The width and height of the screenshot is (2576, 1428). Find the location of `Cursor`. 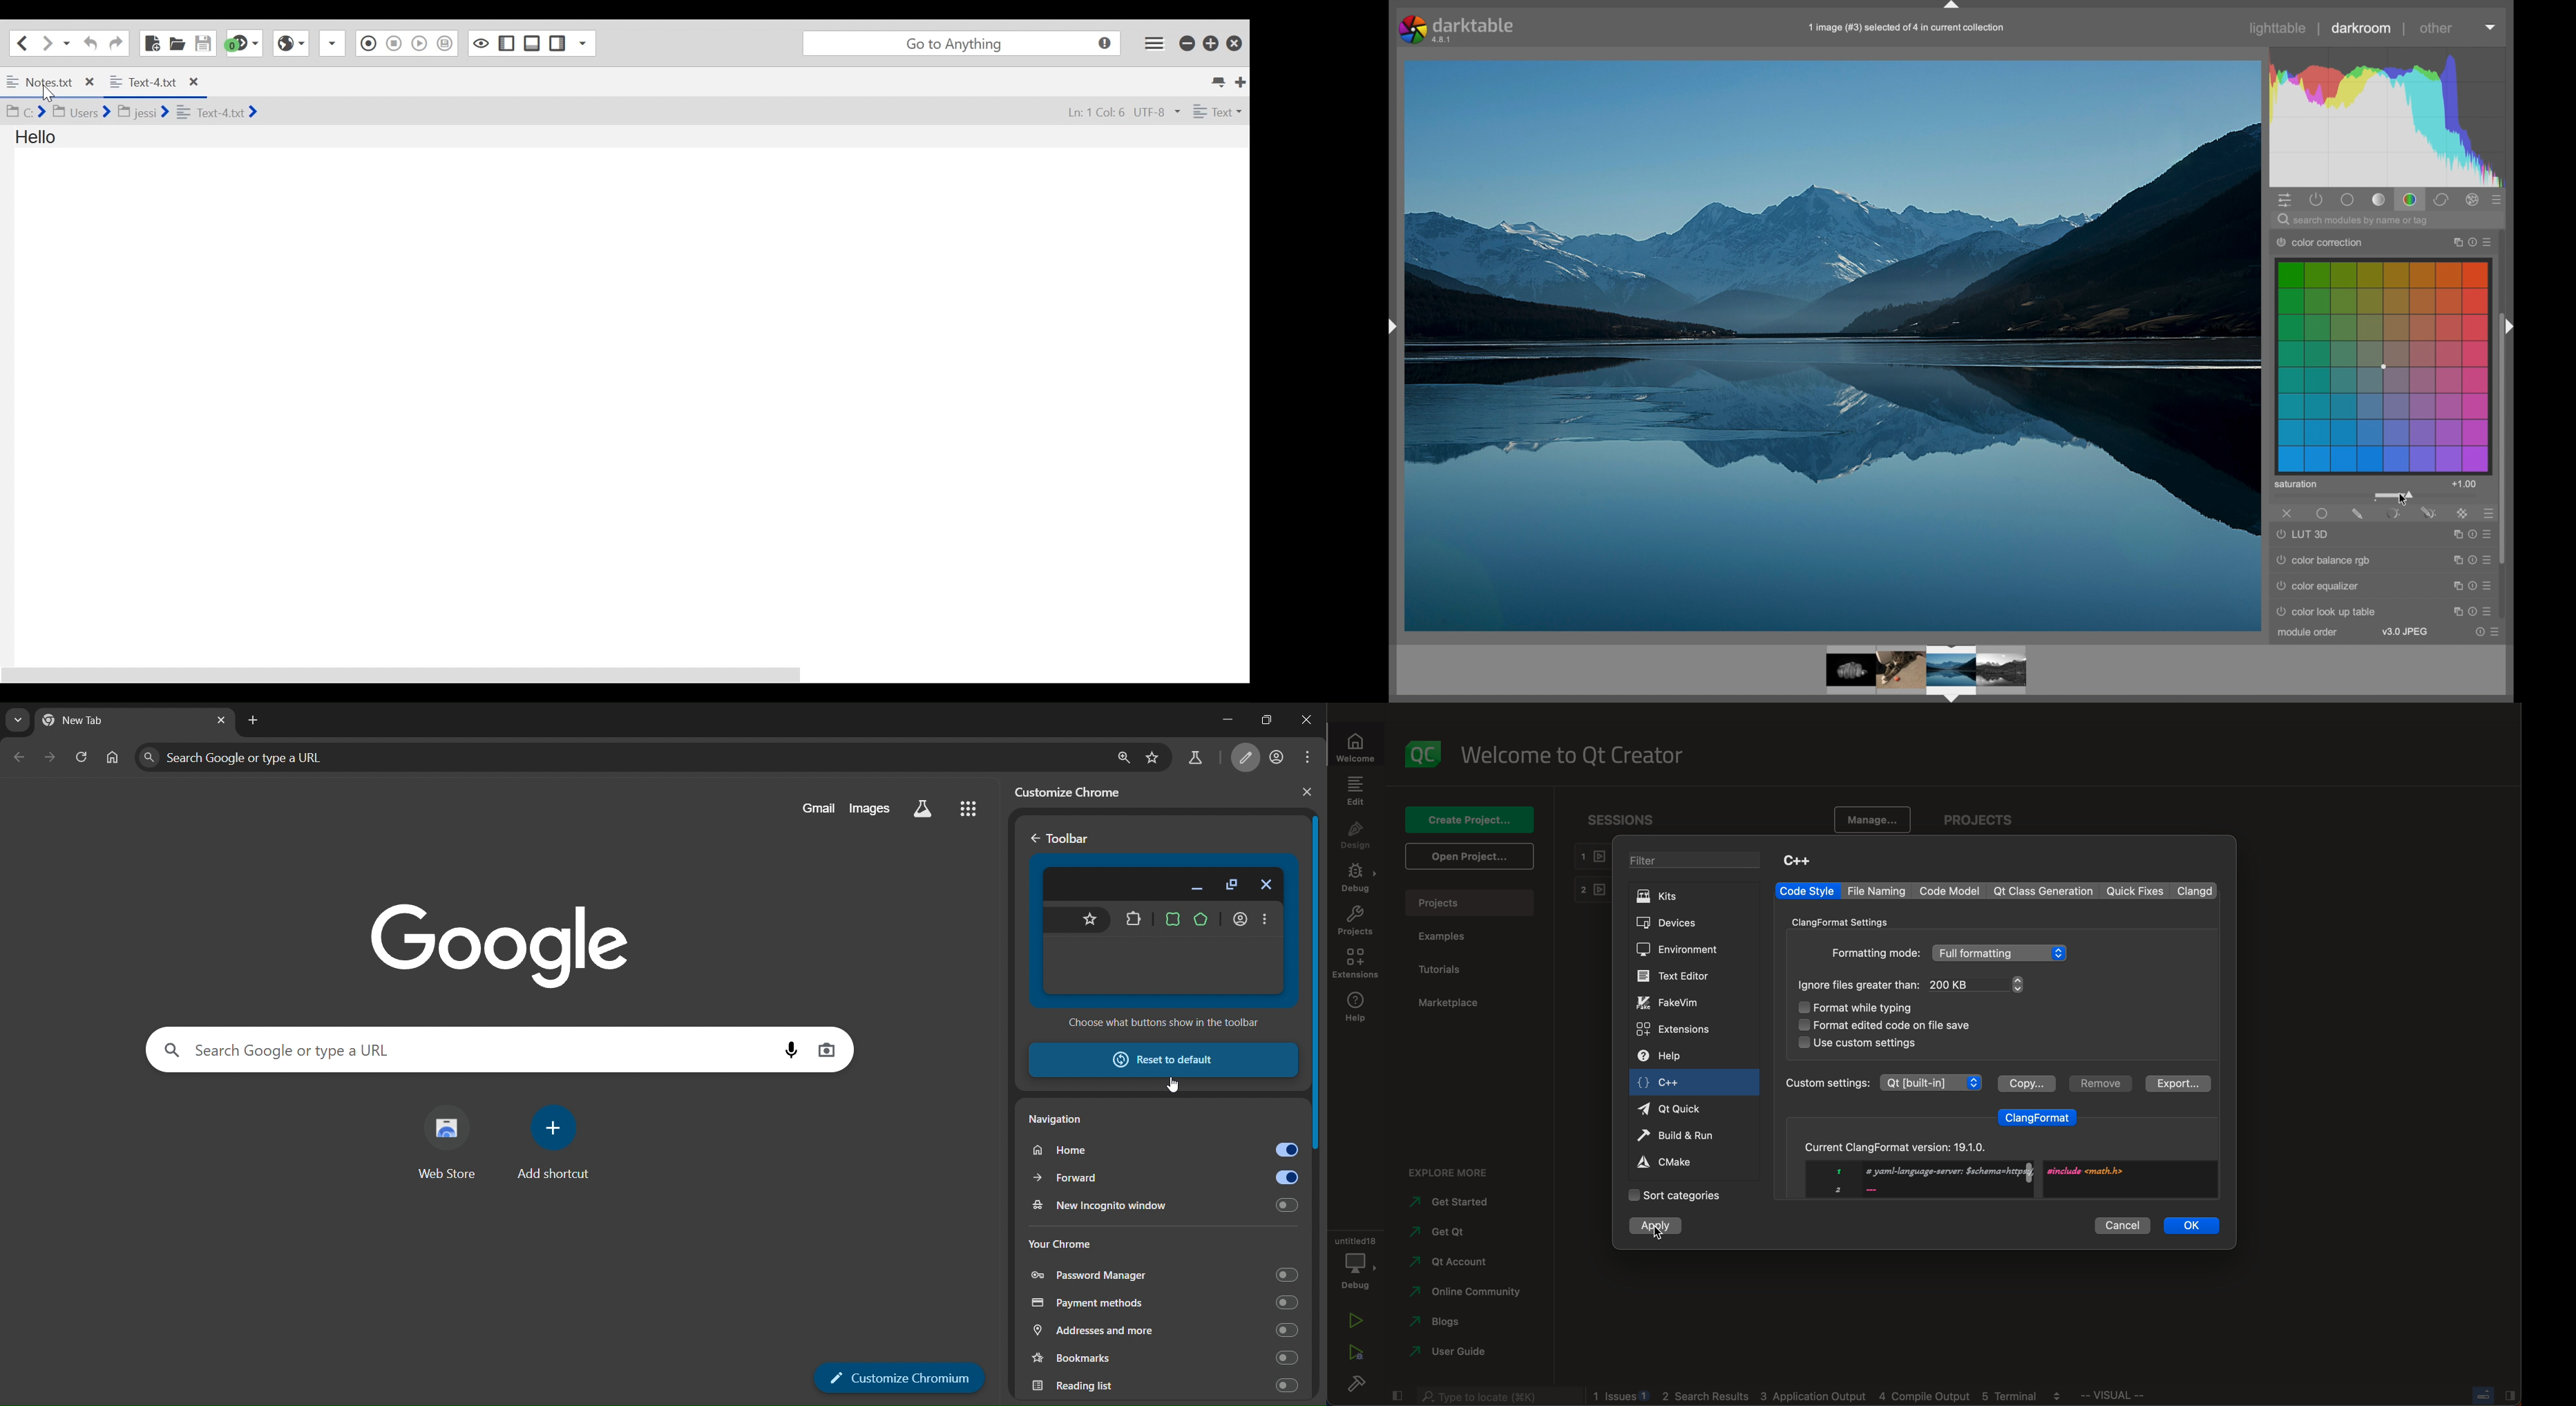

Cursor is located at coordinates (52, 96).